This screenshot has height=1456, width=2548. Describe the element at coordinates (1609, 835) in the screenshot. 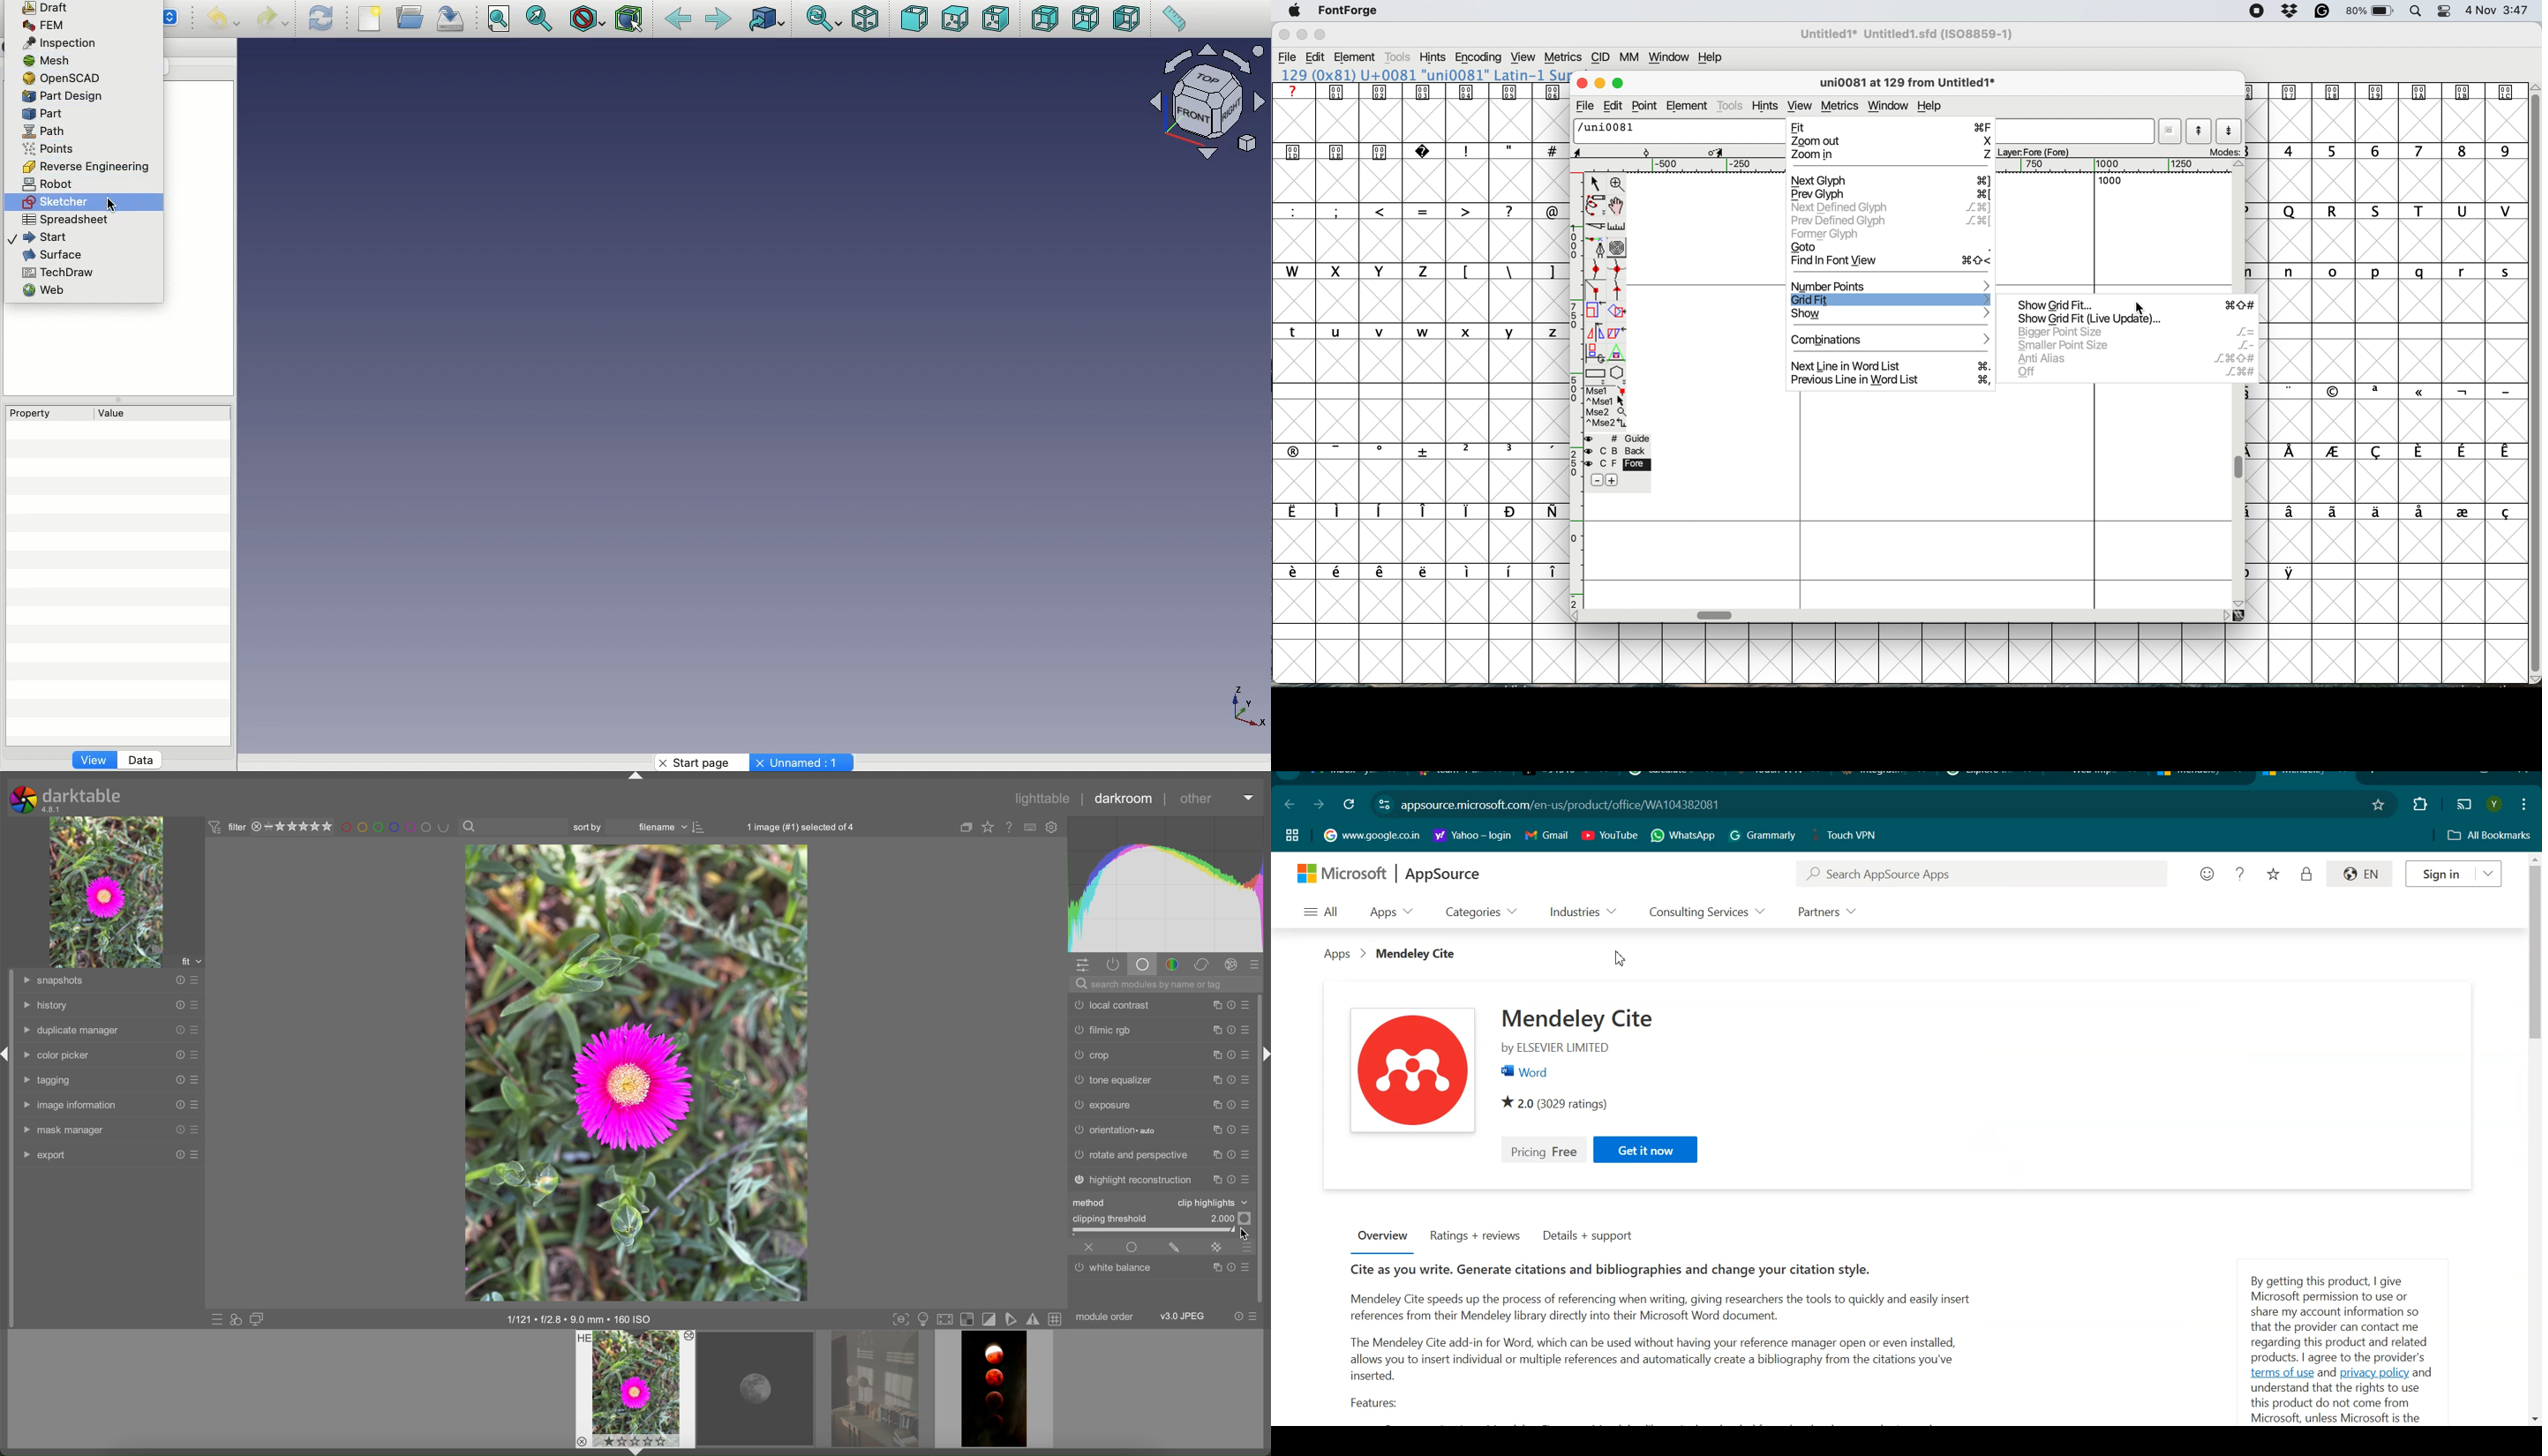

I see `Youtube Bookmarks` at that location.